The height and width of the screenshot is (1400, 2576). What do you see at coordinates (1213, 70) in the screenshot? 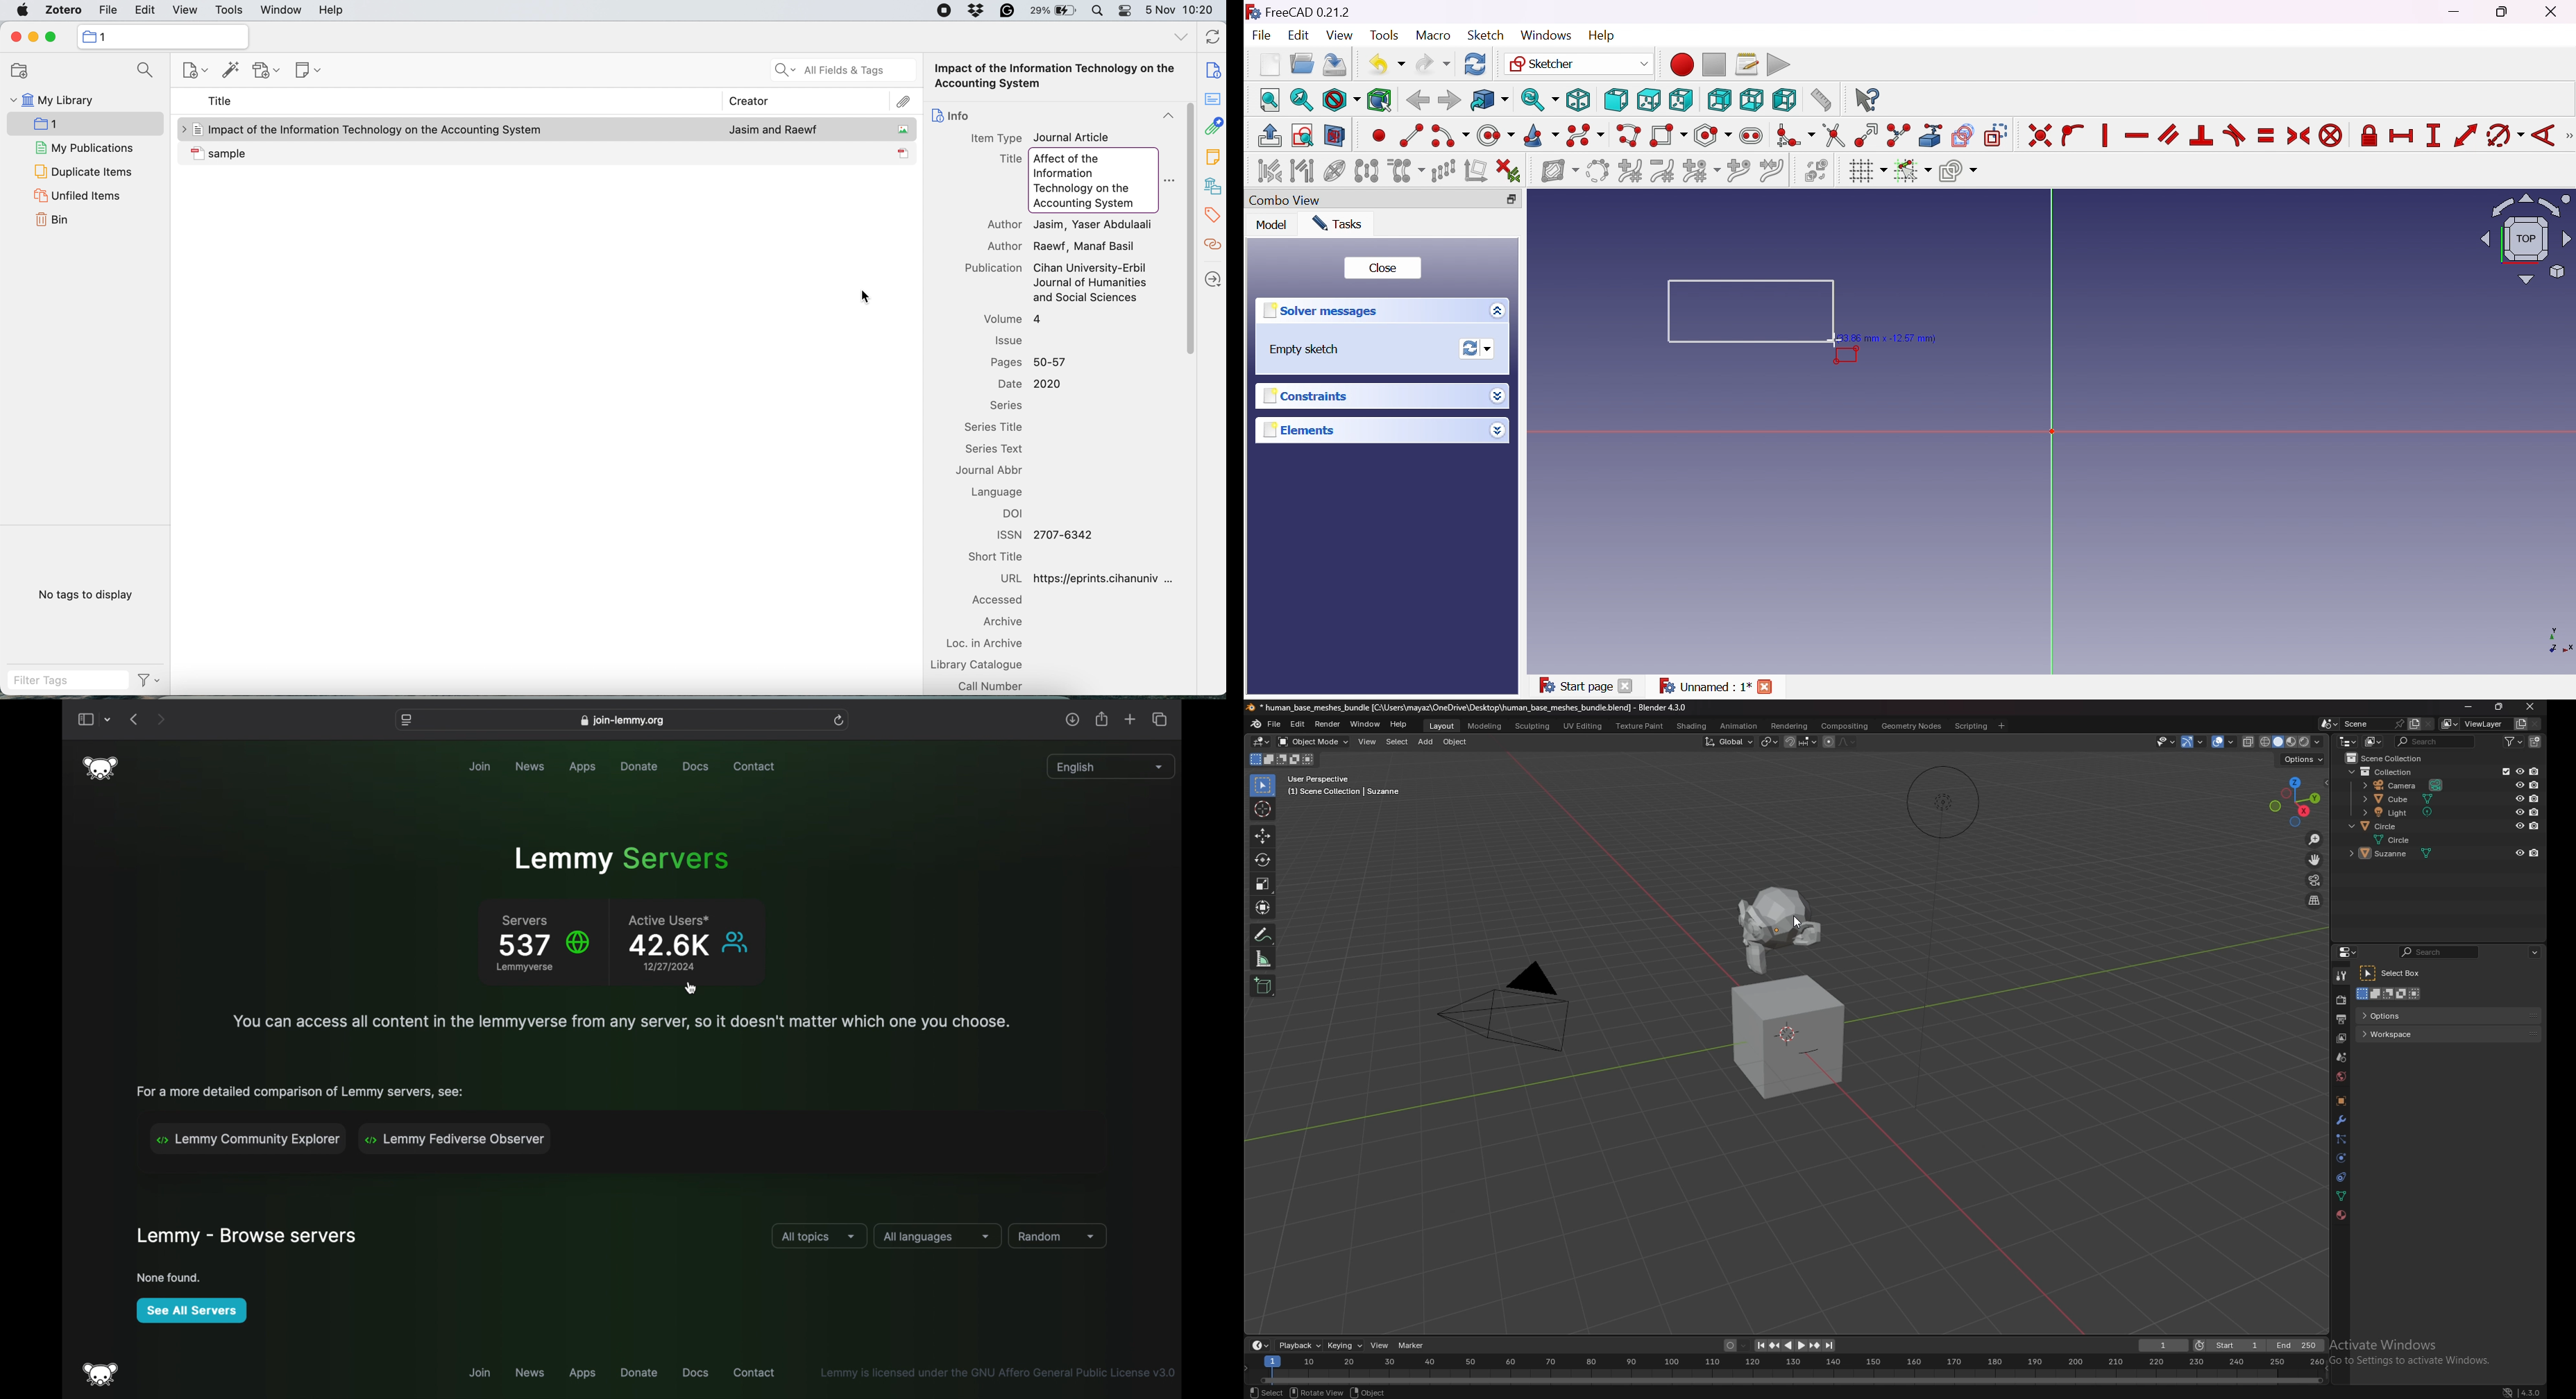
I see `note info` at bounding box center [1213, 70].